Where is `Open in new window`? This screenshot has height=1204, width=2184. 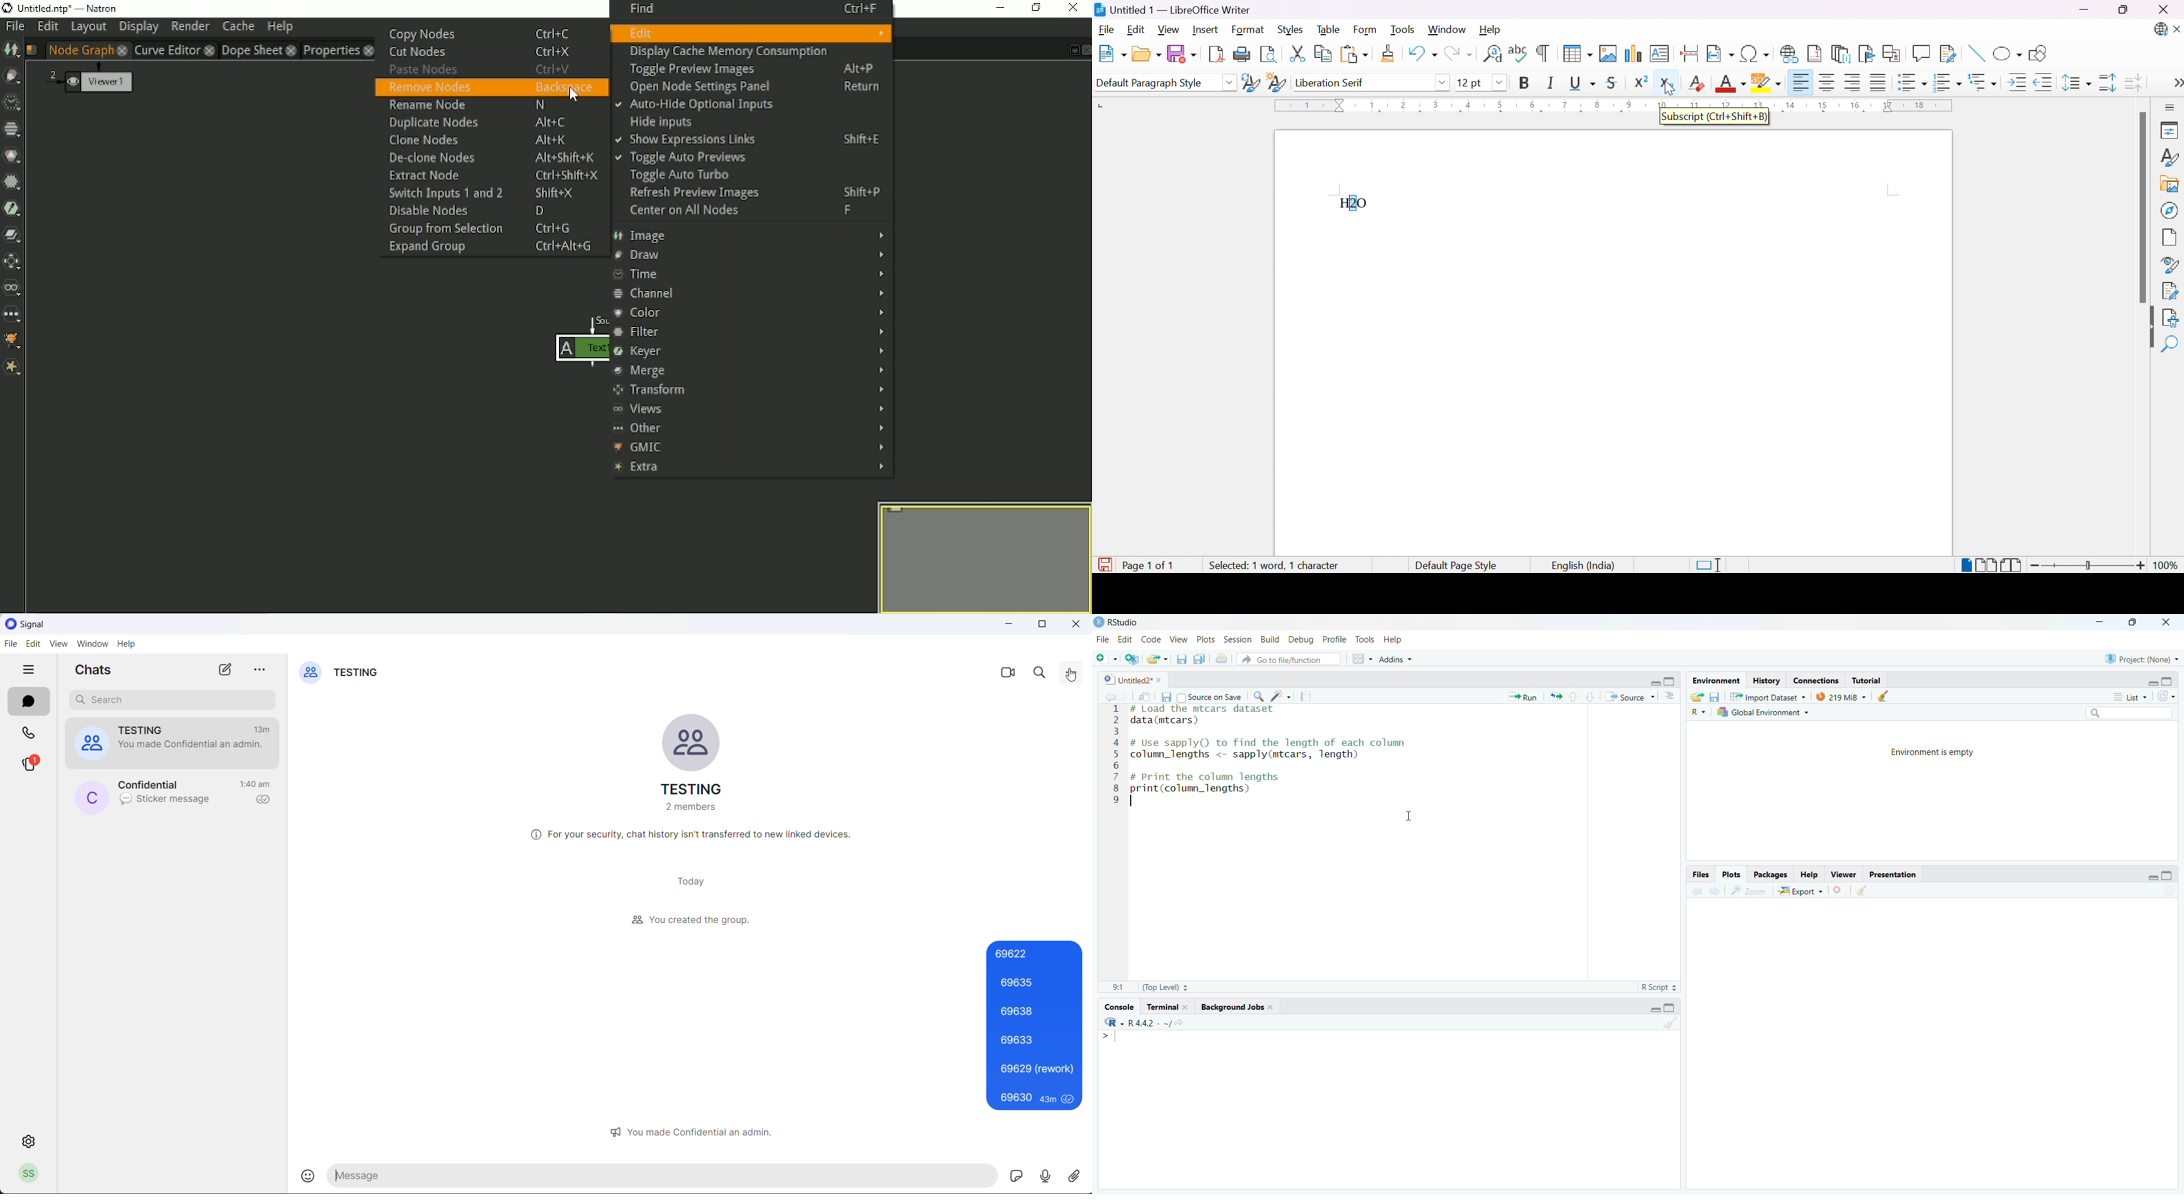
Open in new window is located at coordinates (1145, 696).